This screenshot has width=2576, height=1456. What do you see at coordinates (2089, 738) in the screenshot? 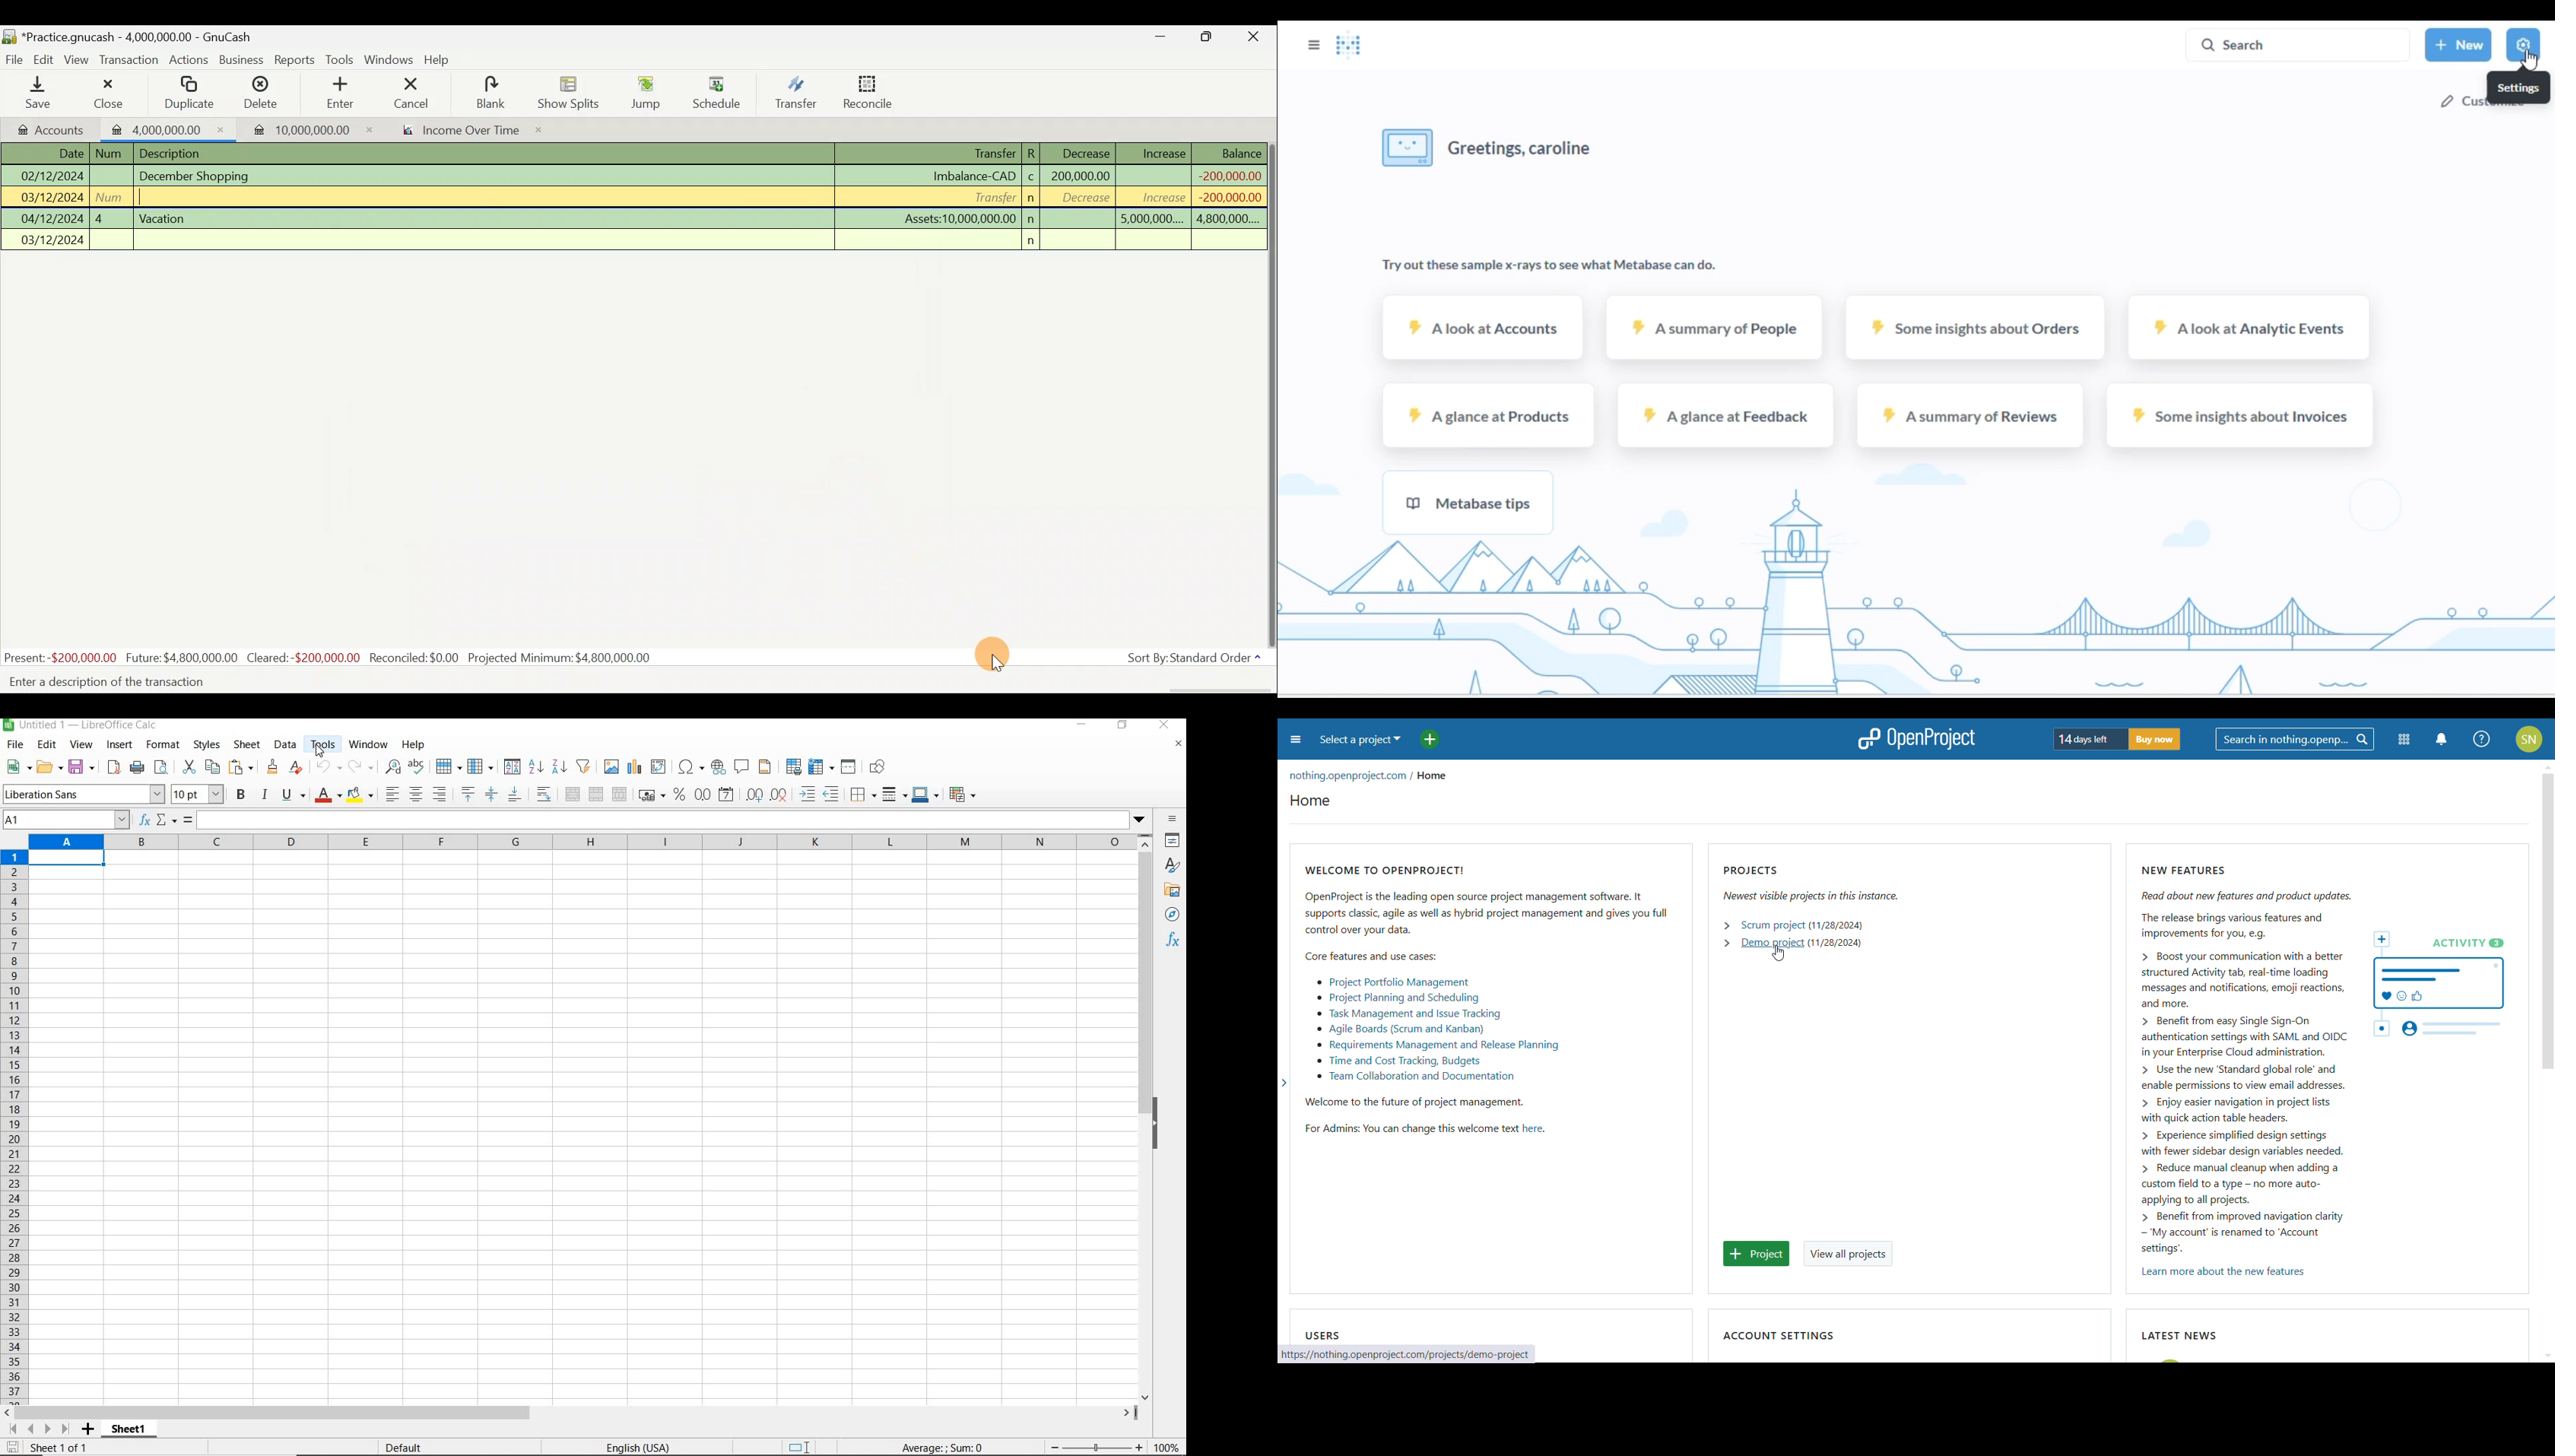
I see `trial period left` at bounding box center [2089, 738].